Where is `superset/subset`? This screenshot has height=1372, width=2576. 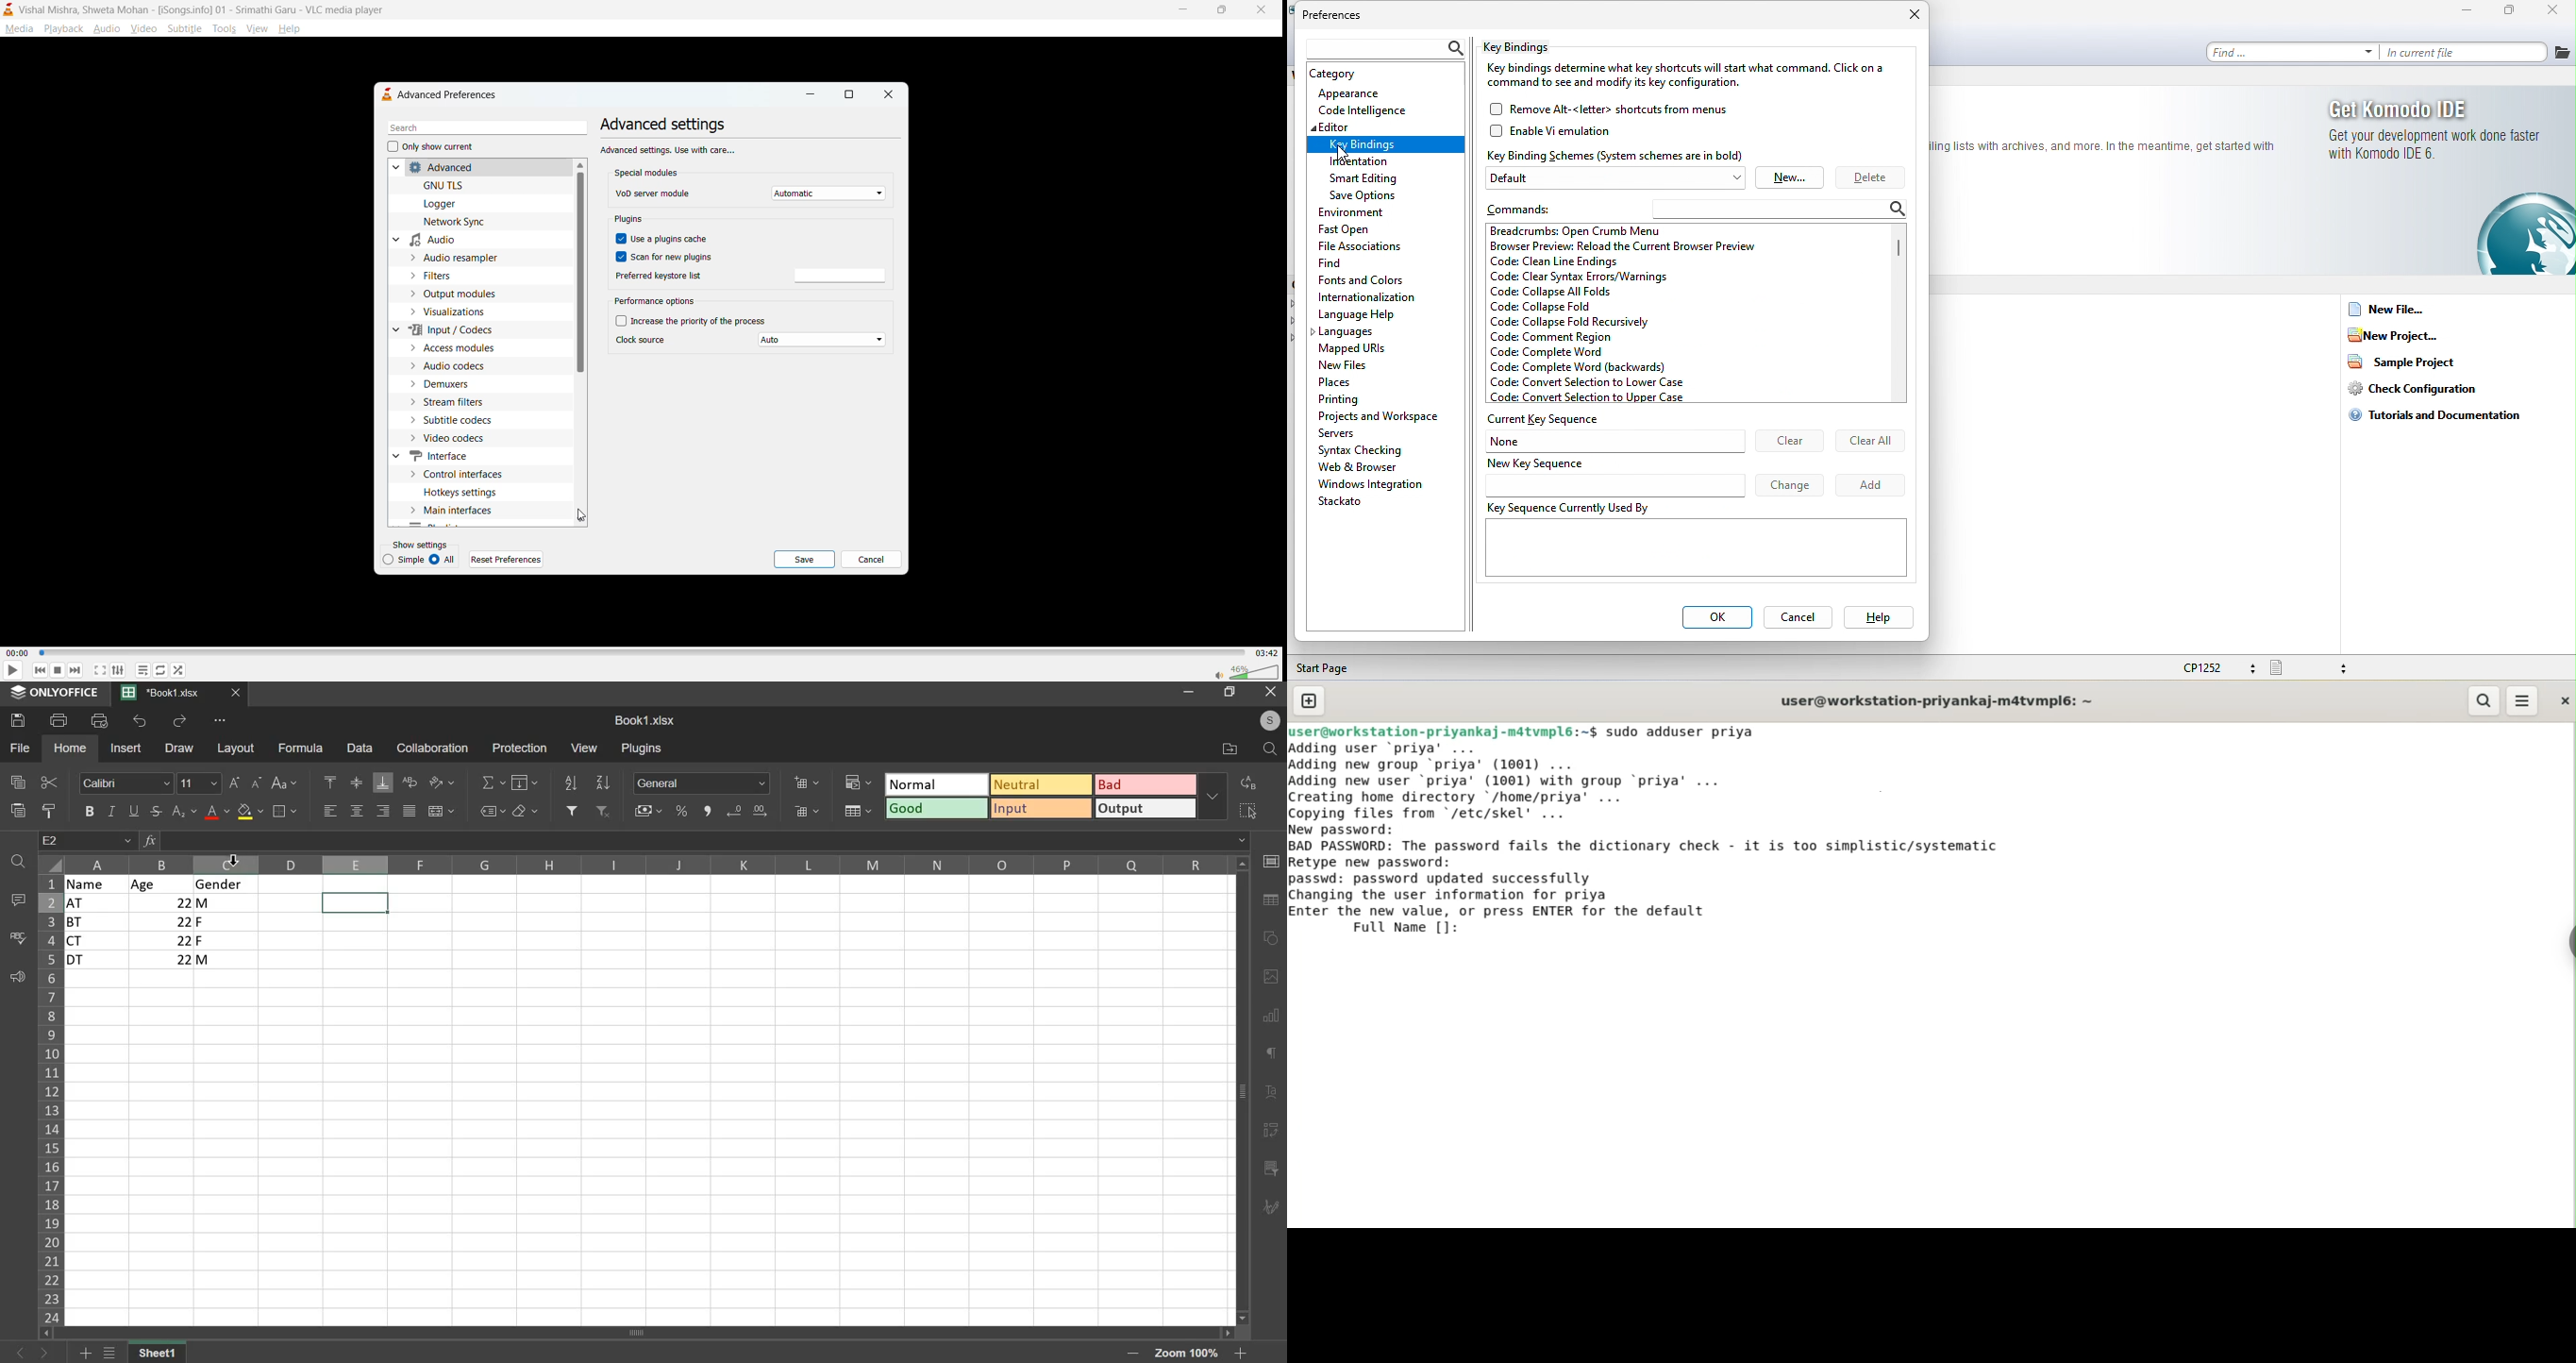
superset/subset is located at coordinates (184, 811).